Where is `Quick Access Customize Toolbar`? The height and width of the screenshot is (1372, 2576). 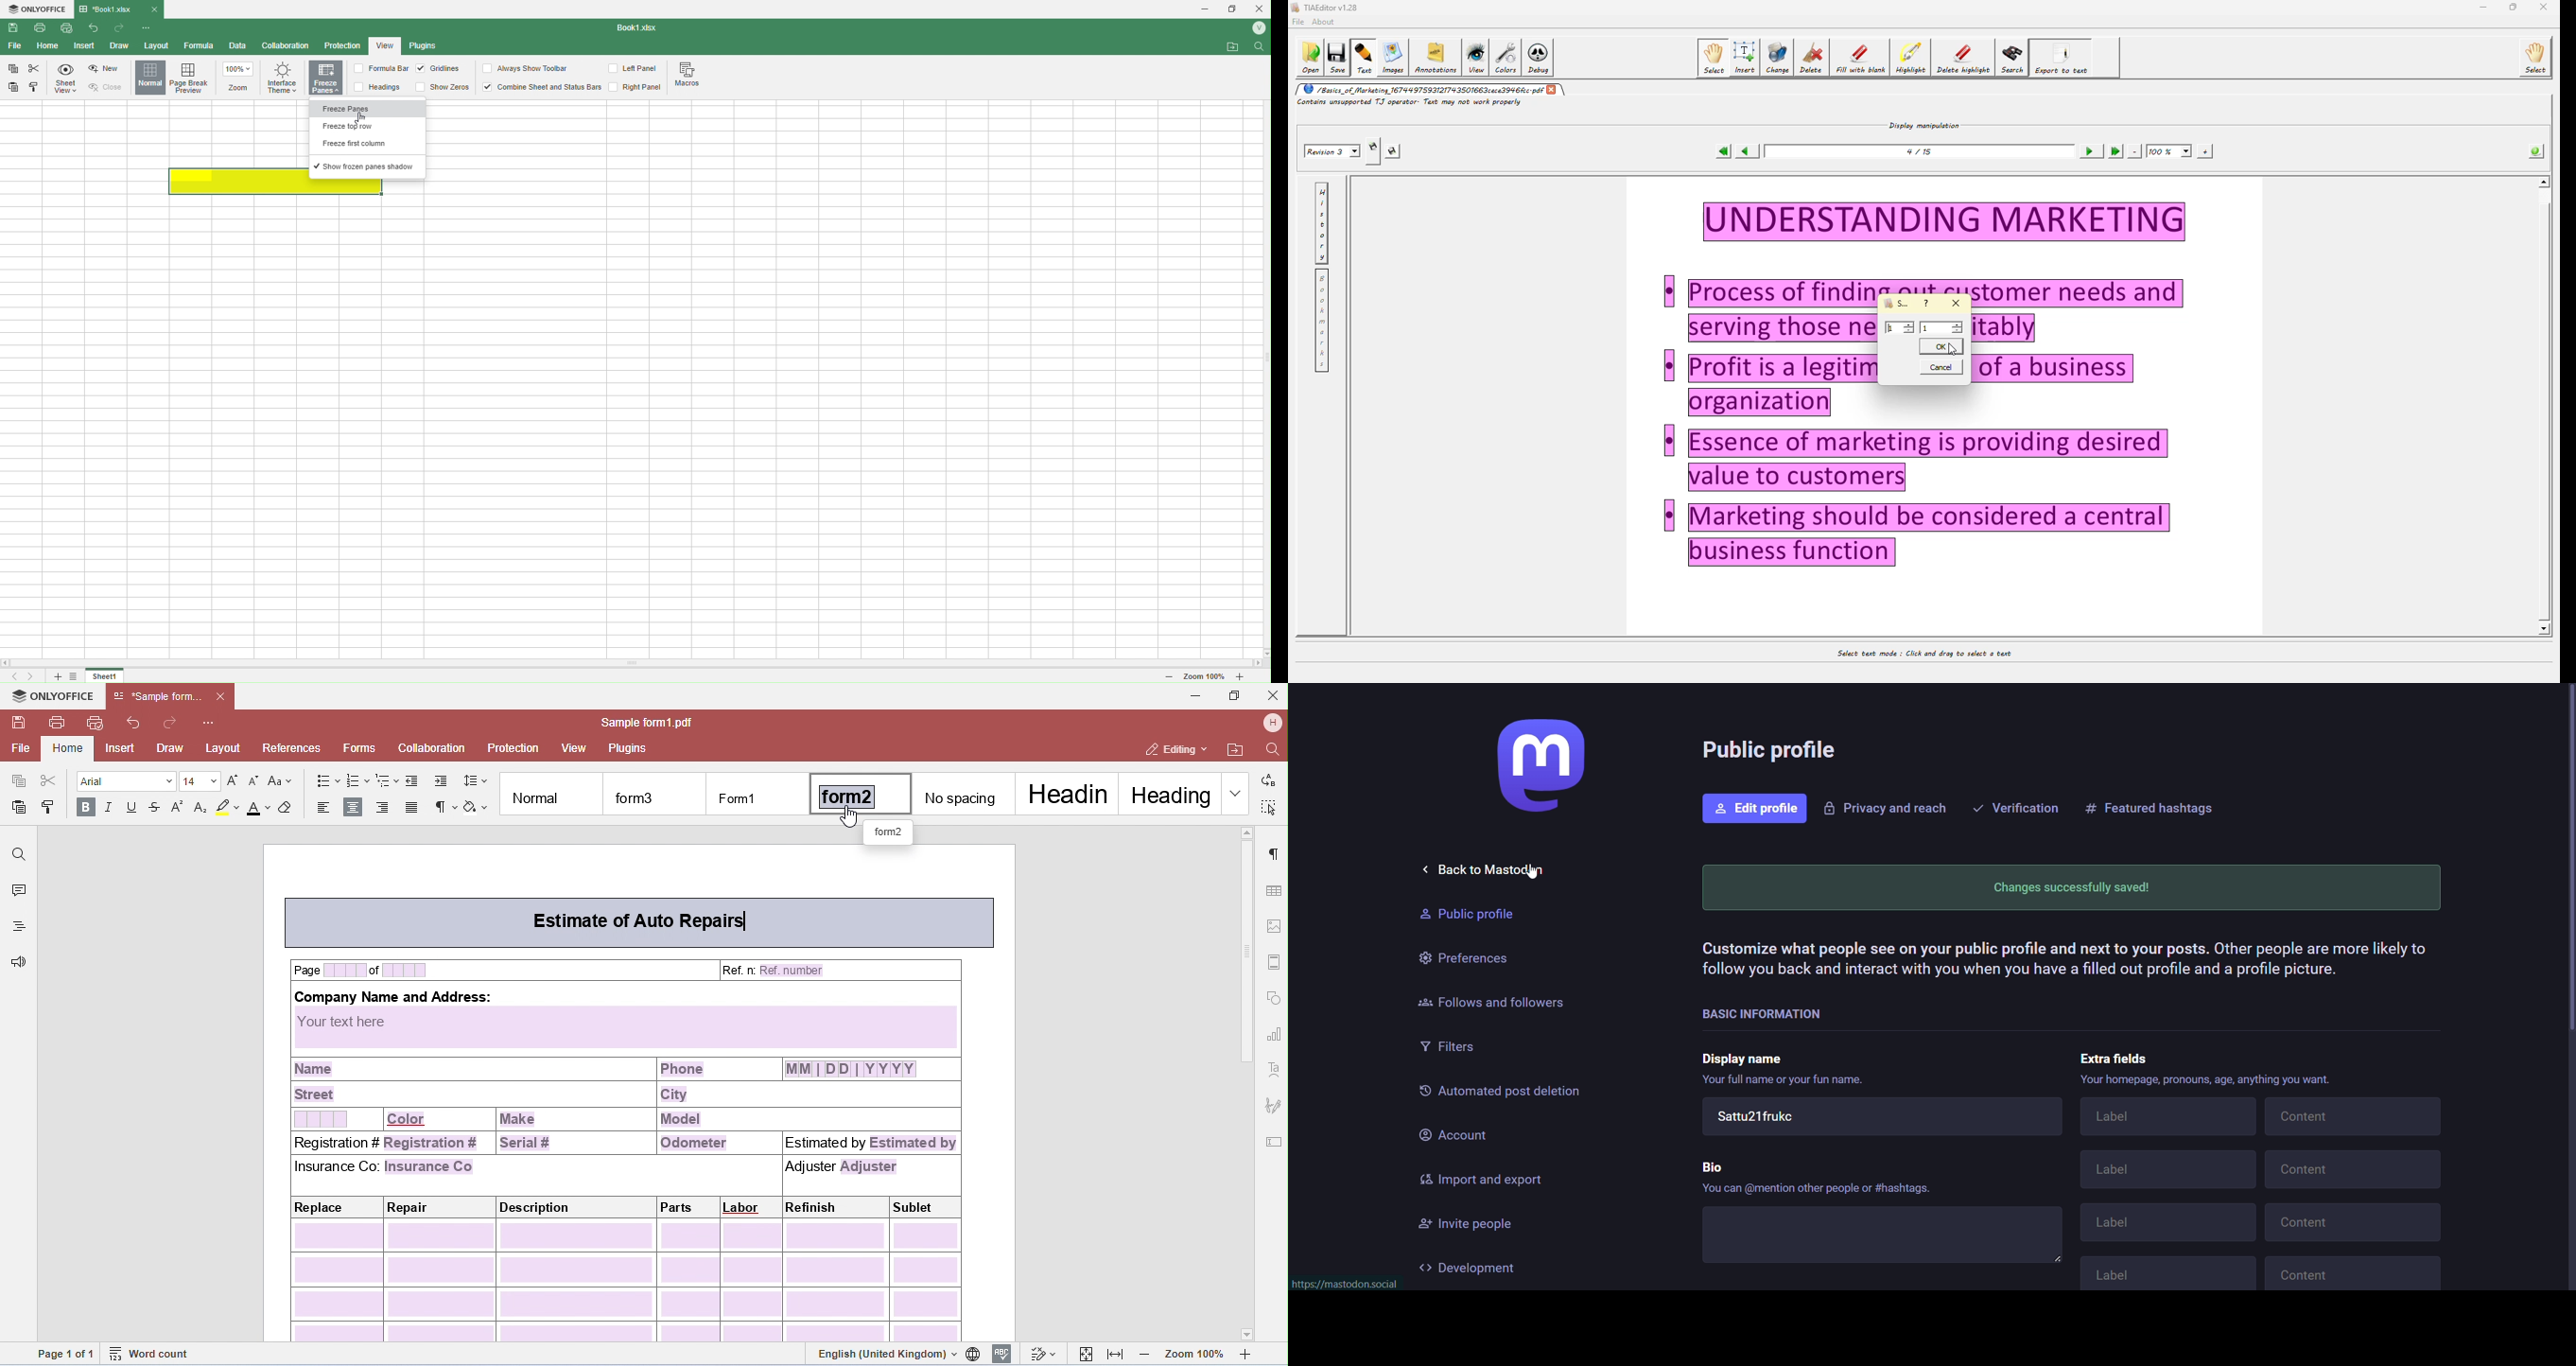
Quick Access Customize Toolbar is located at coordinates (147, 29).